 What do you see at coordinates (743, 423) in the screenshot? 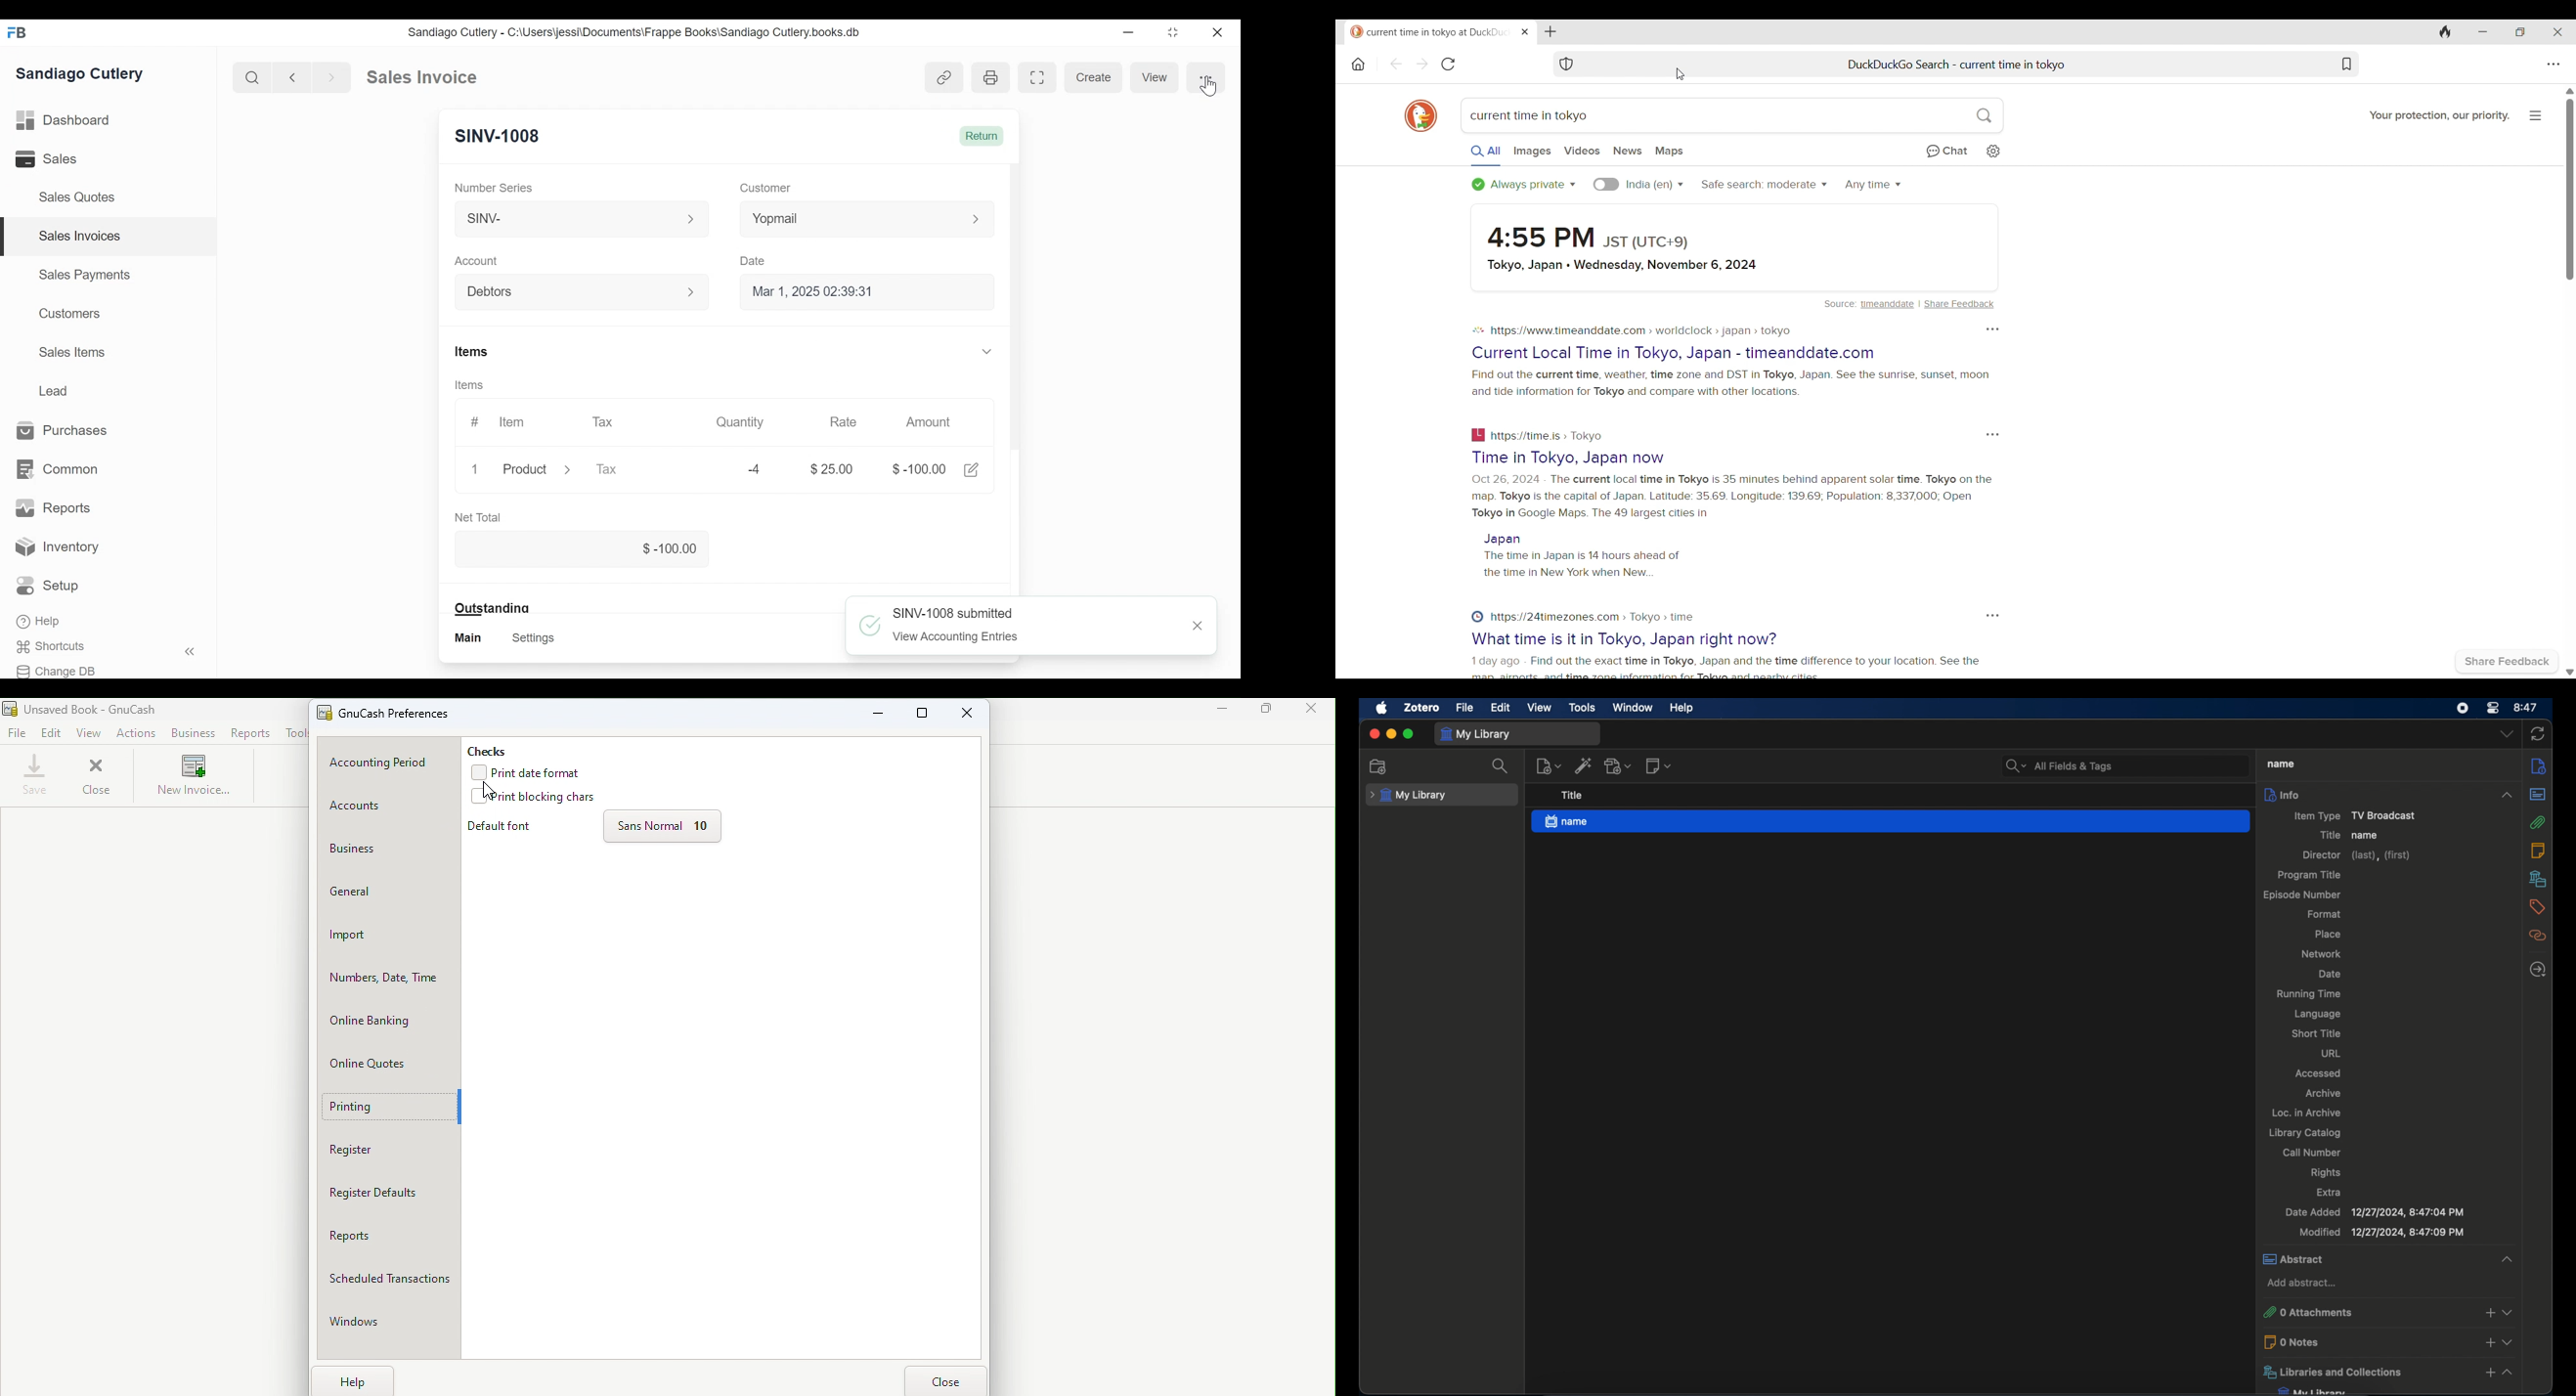
I see `Quantity` at bounding box center [743, 423].